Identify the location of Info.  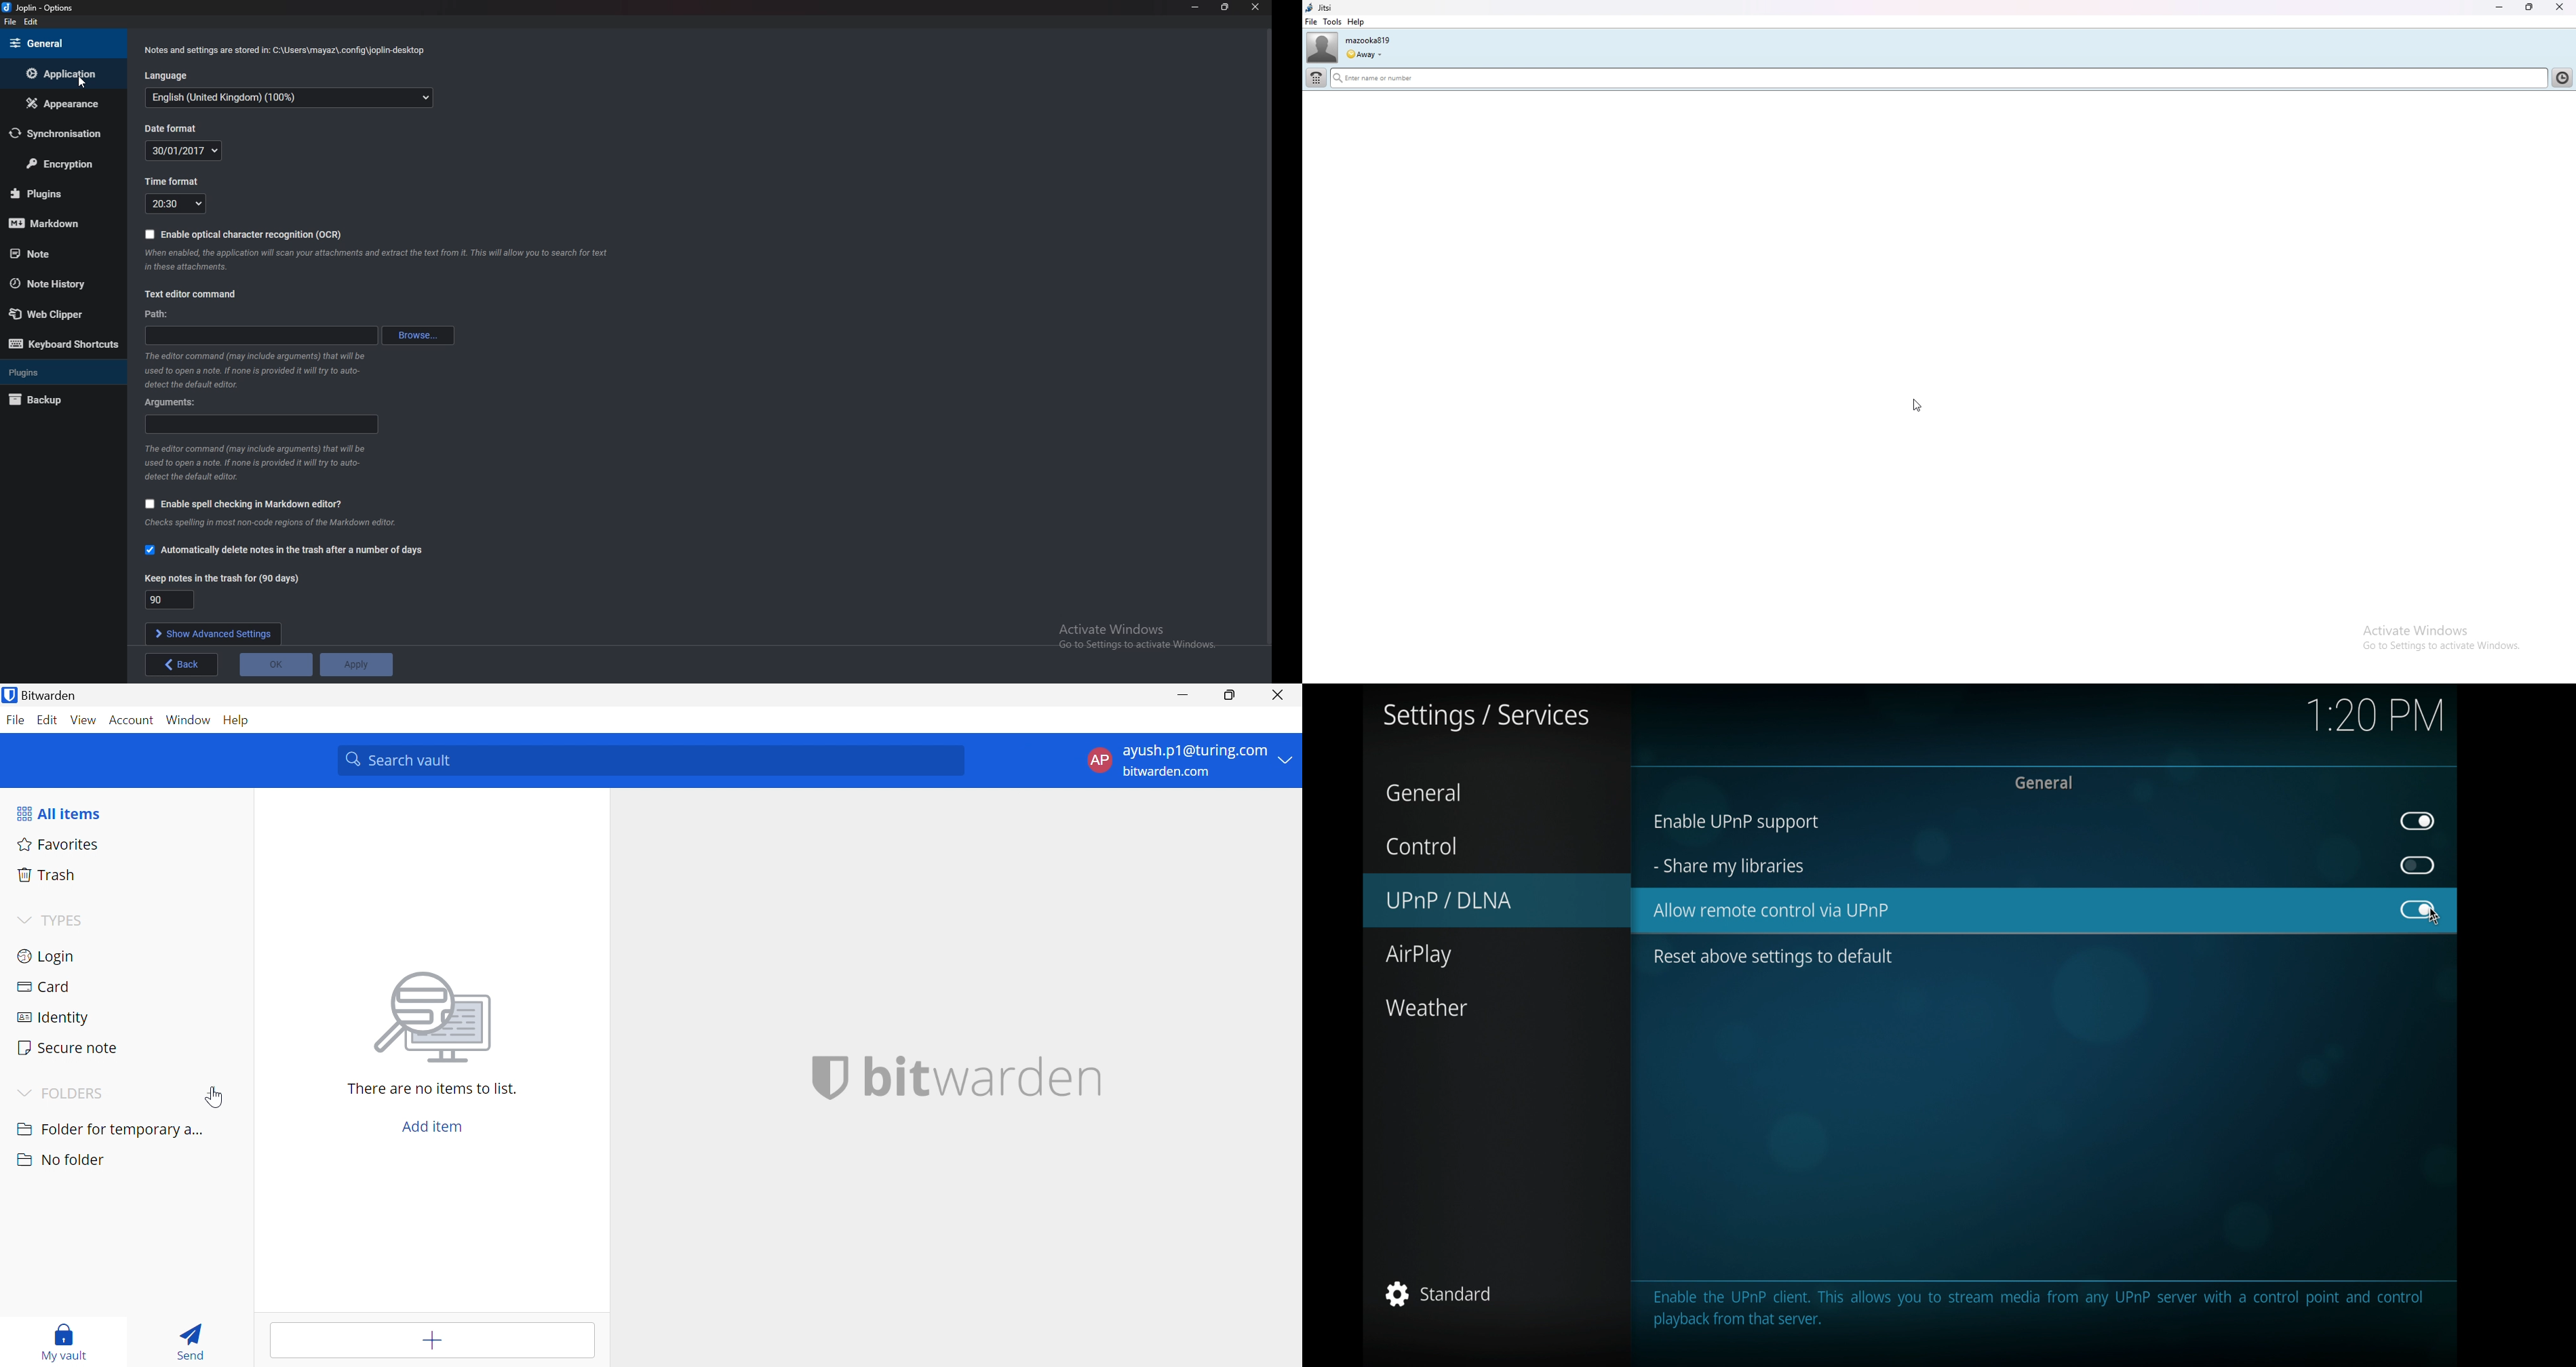
(374, 262).